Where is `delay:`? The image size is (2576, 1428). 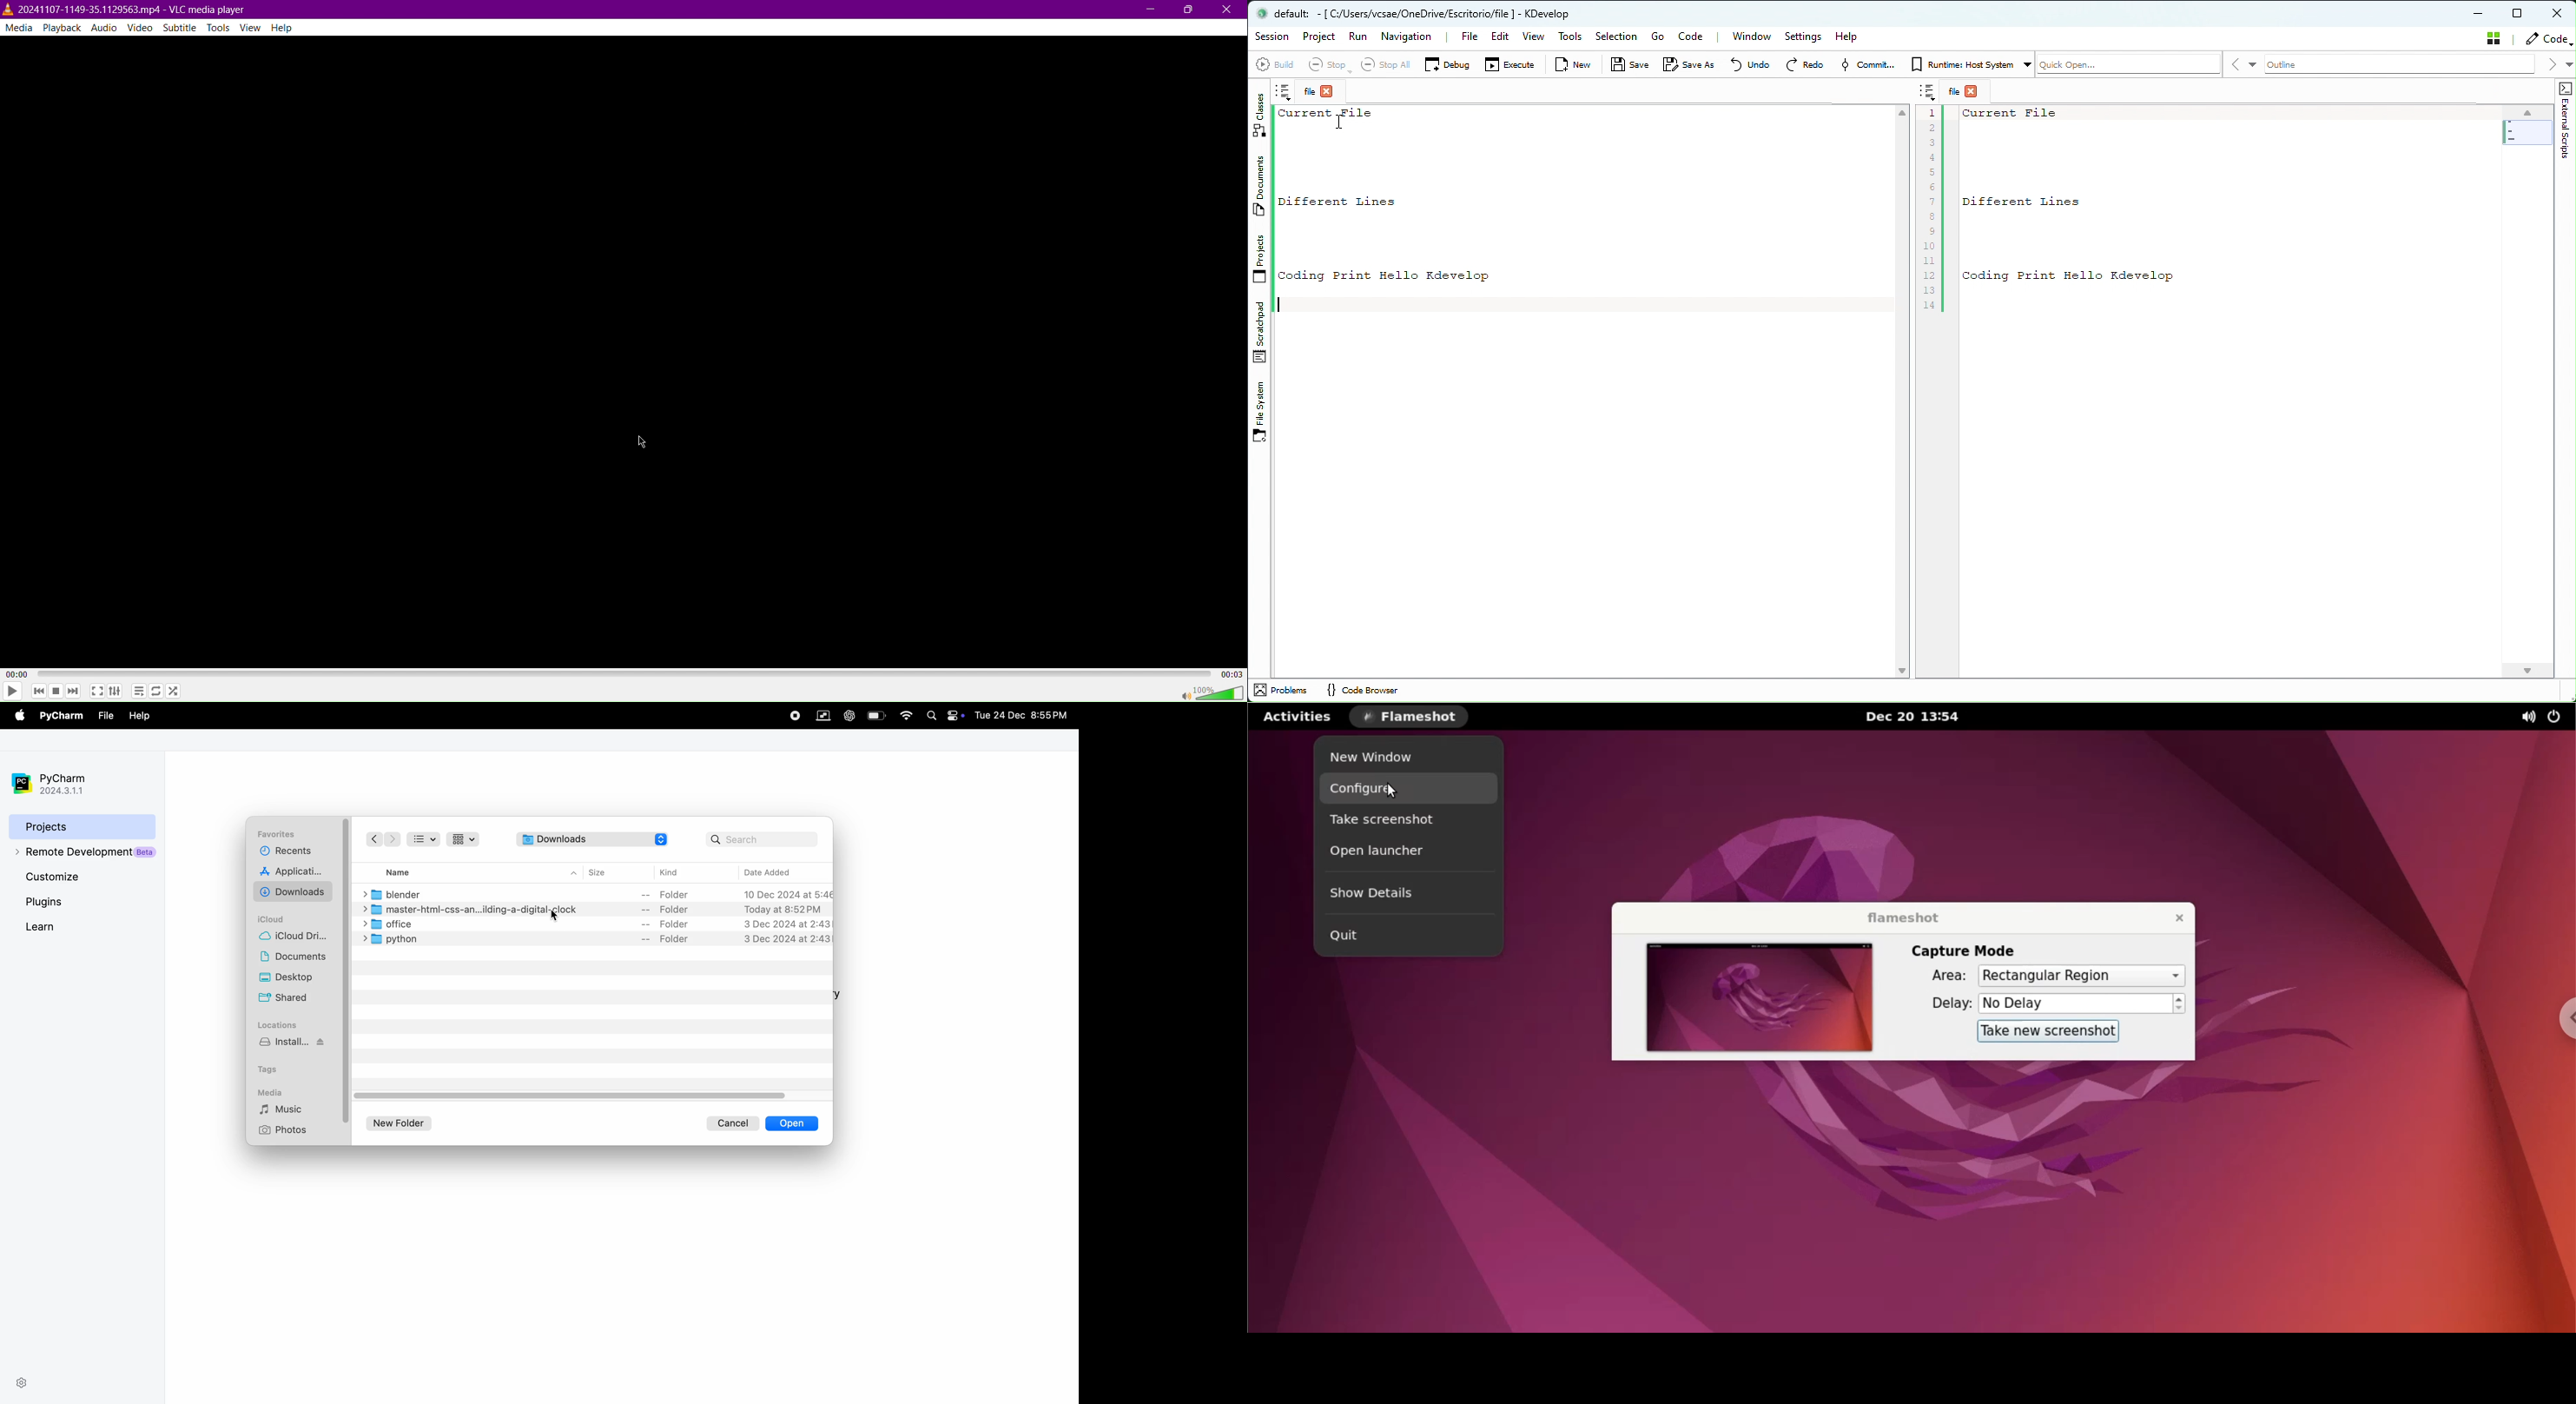 delay: is located at coordinates (1944, 1003).